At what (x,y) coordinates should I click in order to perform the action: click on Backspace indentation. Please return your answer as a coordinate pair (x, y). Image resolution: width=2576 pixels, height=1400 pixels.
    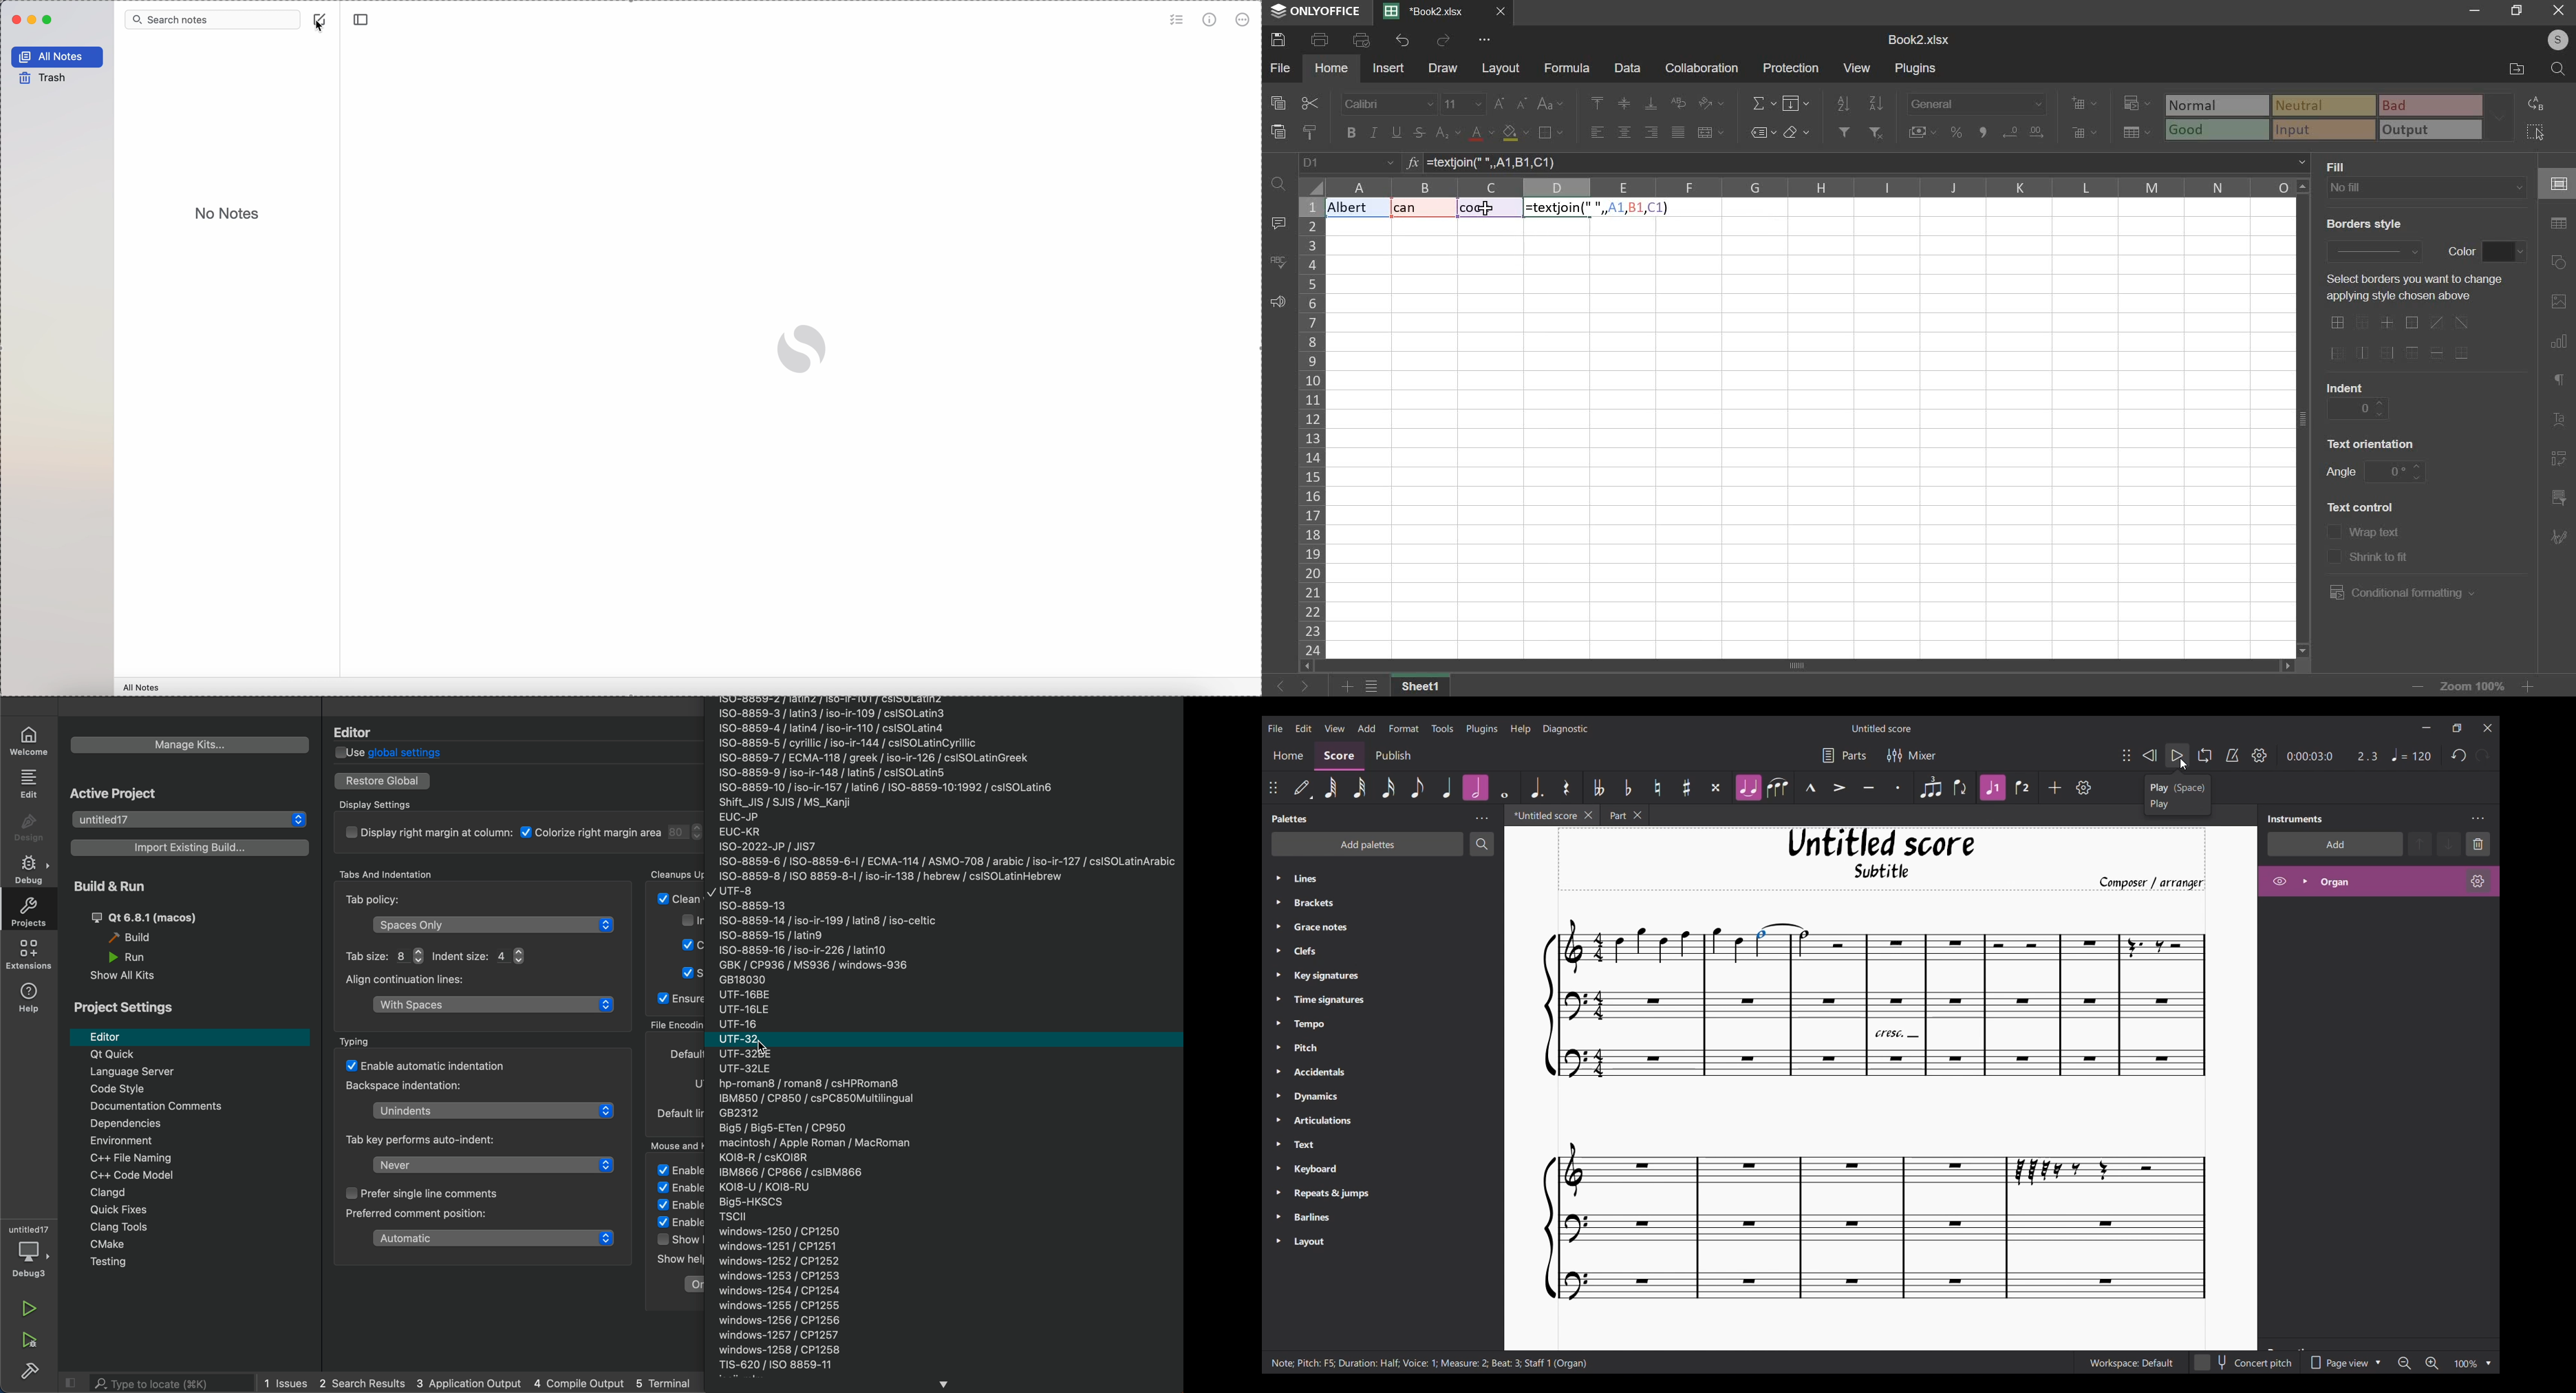
    Looking at the image, I should click on (407, 1088).